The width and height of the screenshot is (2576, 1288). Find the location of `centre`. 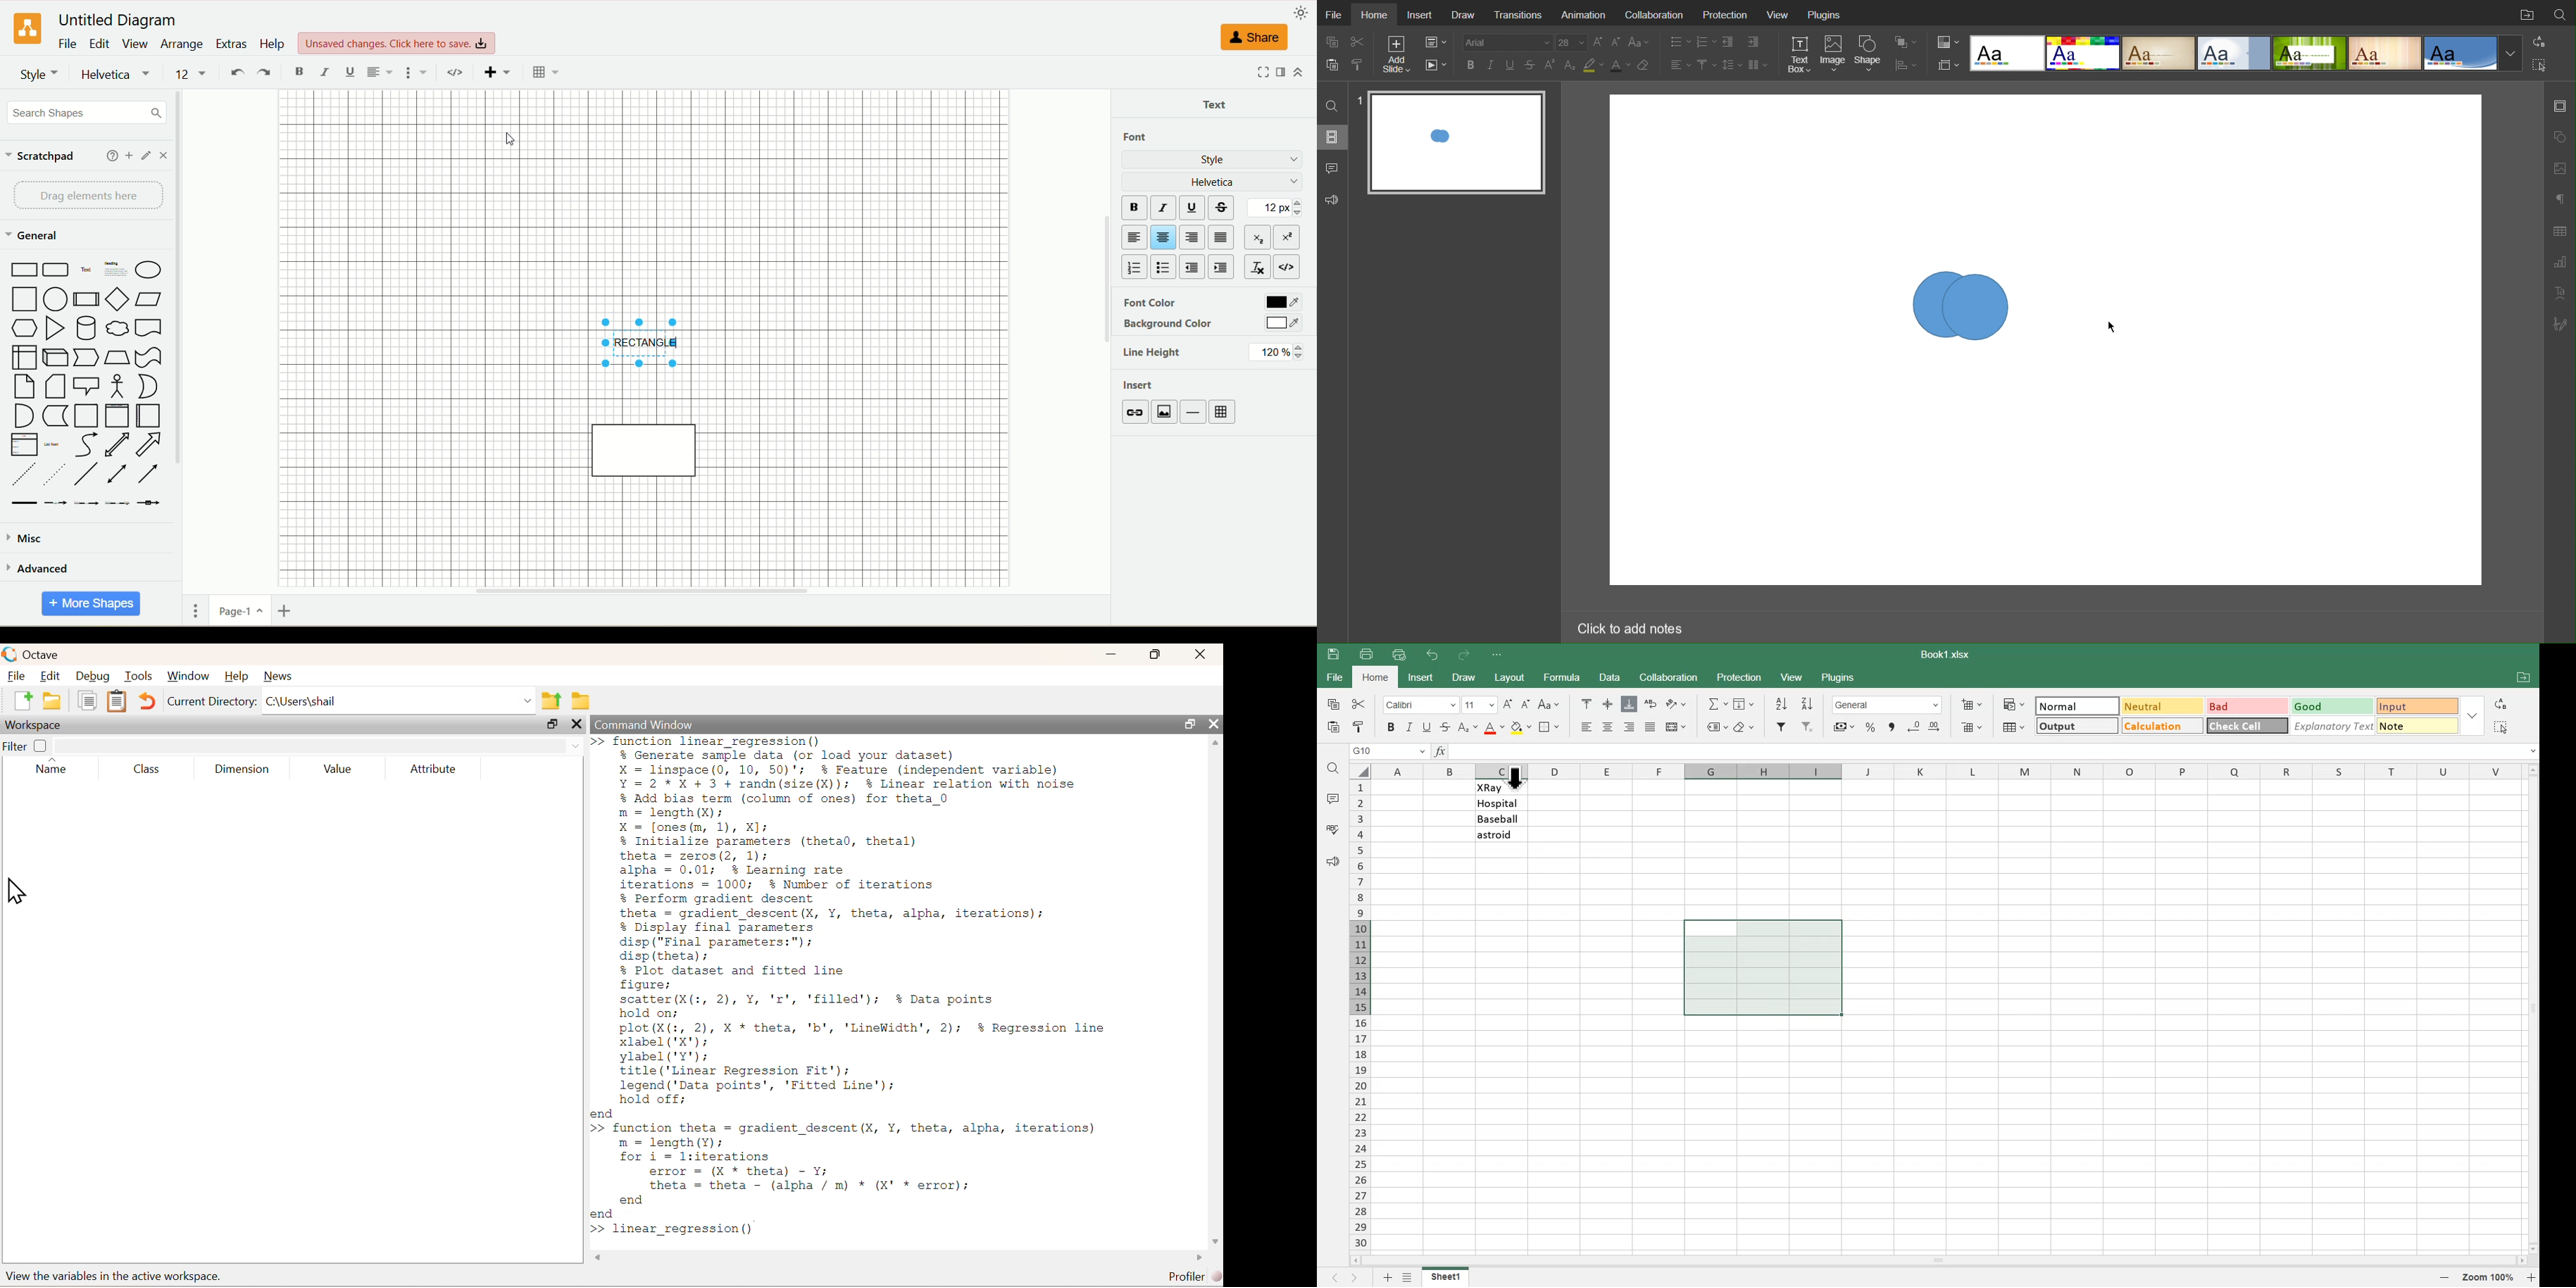

centre is located at coordinates (1166, 237).